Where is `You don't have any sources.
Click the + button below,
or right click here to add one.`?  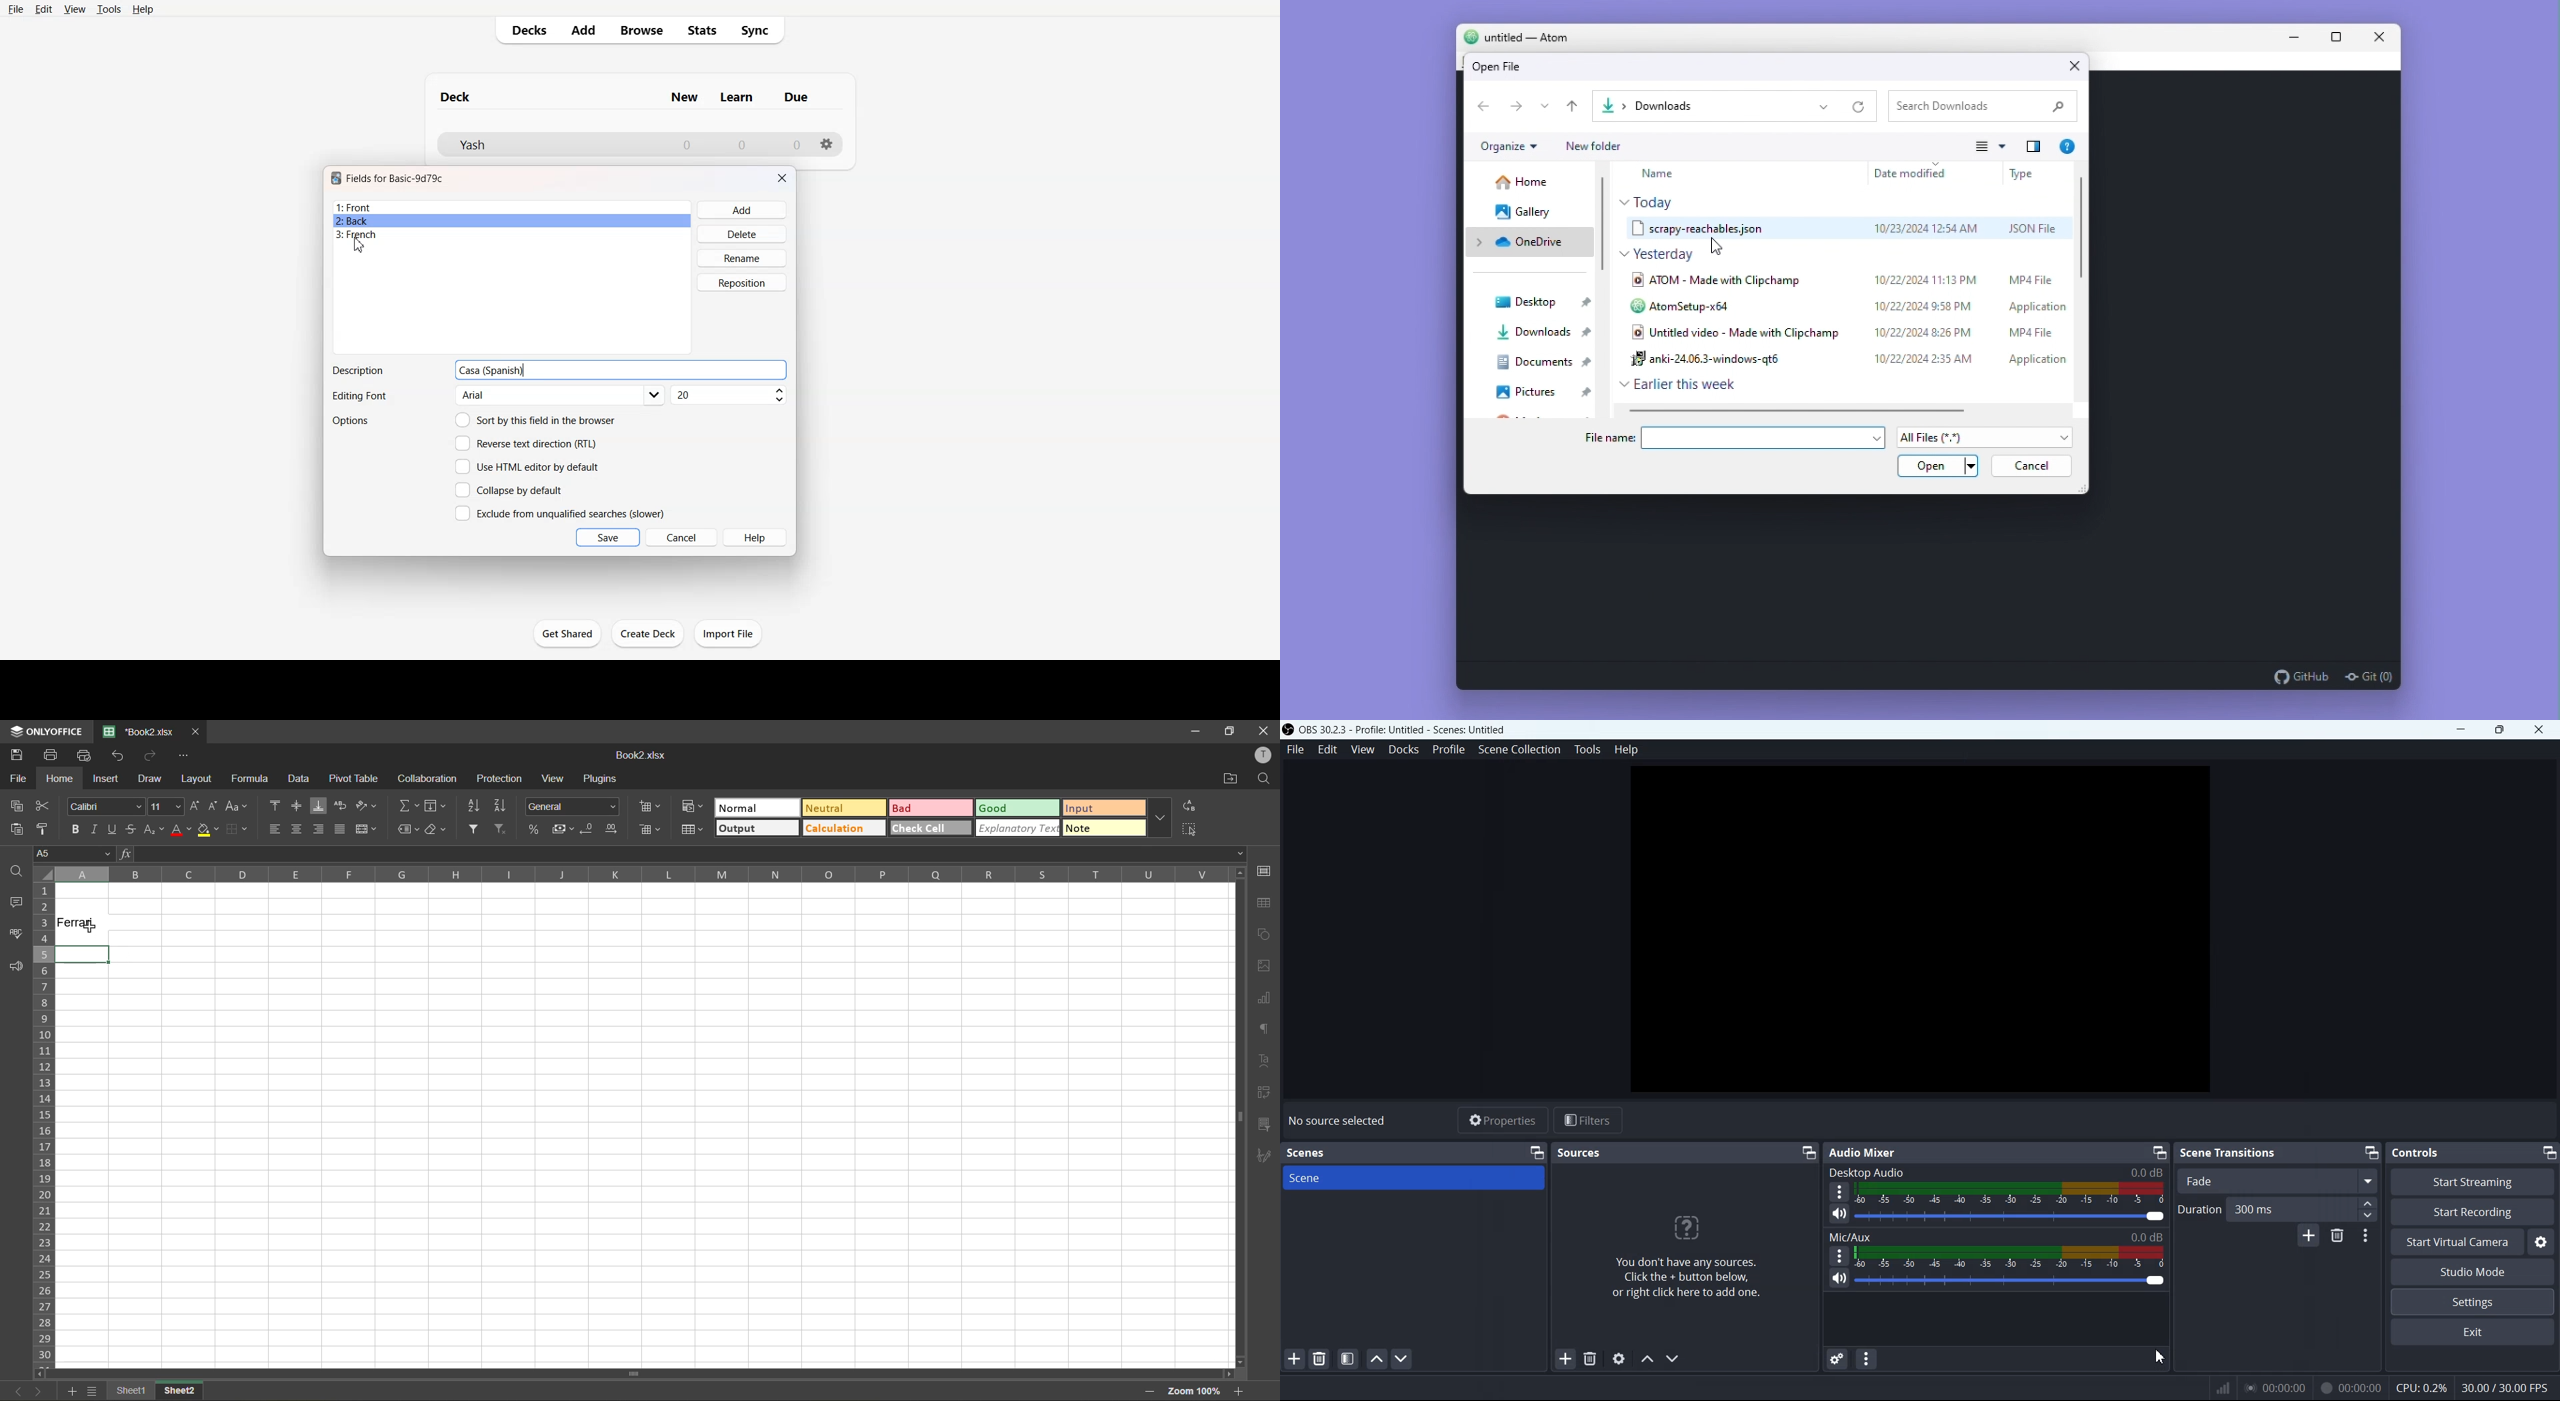
You don't have any sources.
Click the + button below,
or right click here to add one. is located at coordinates (1679, 1261).